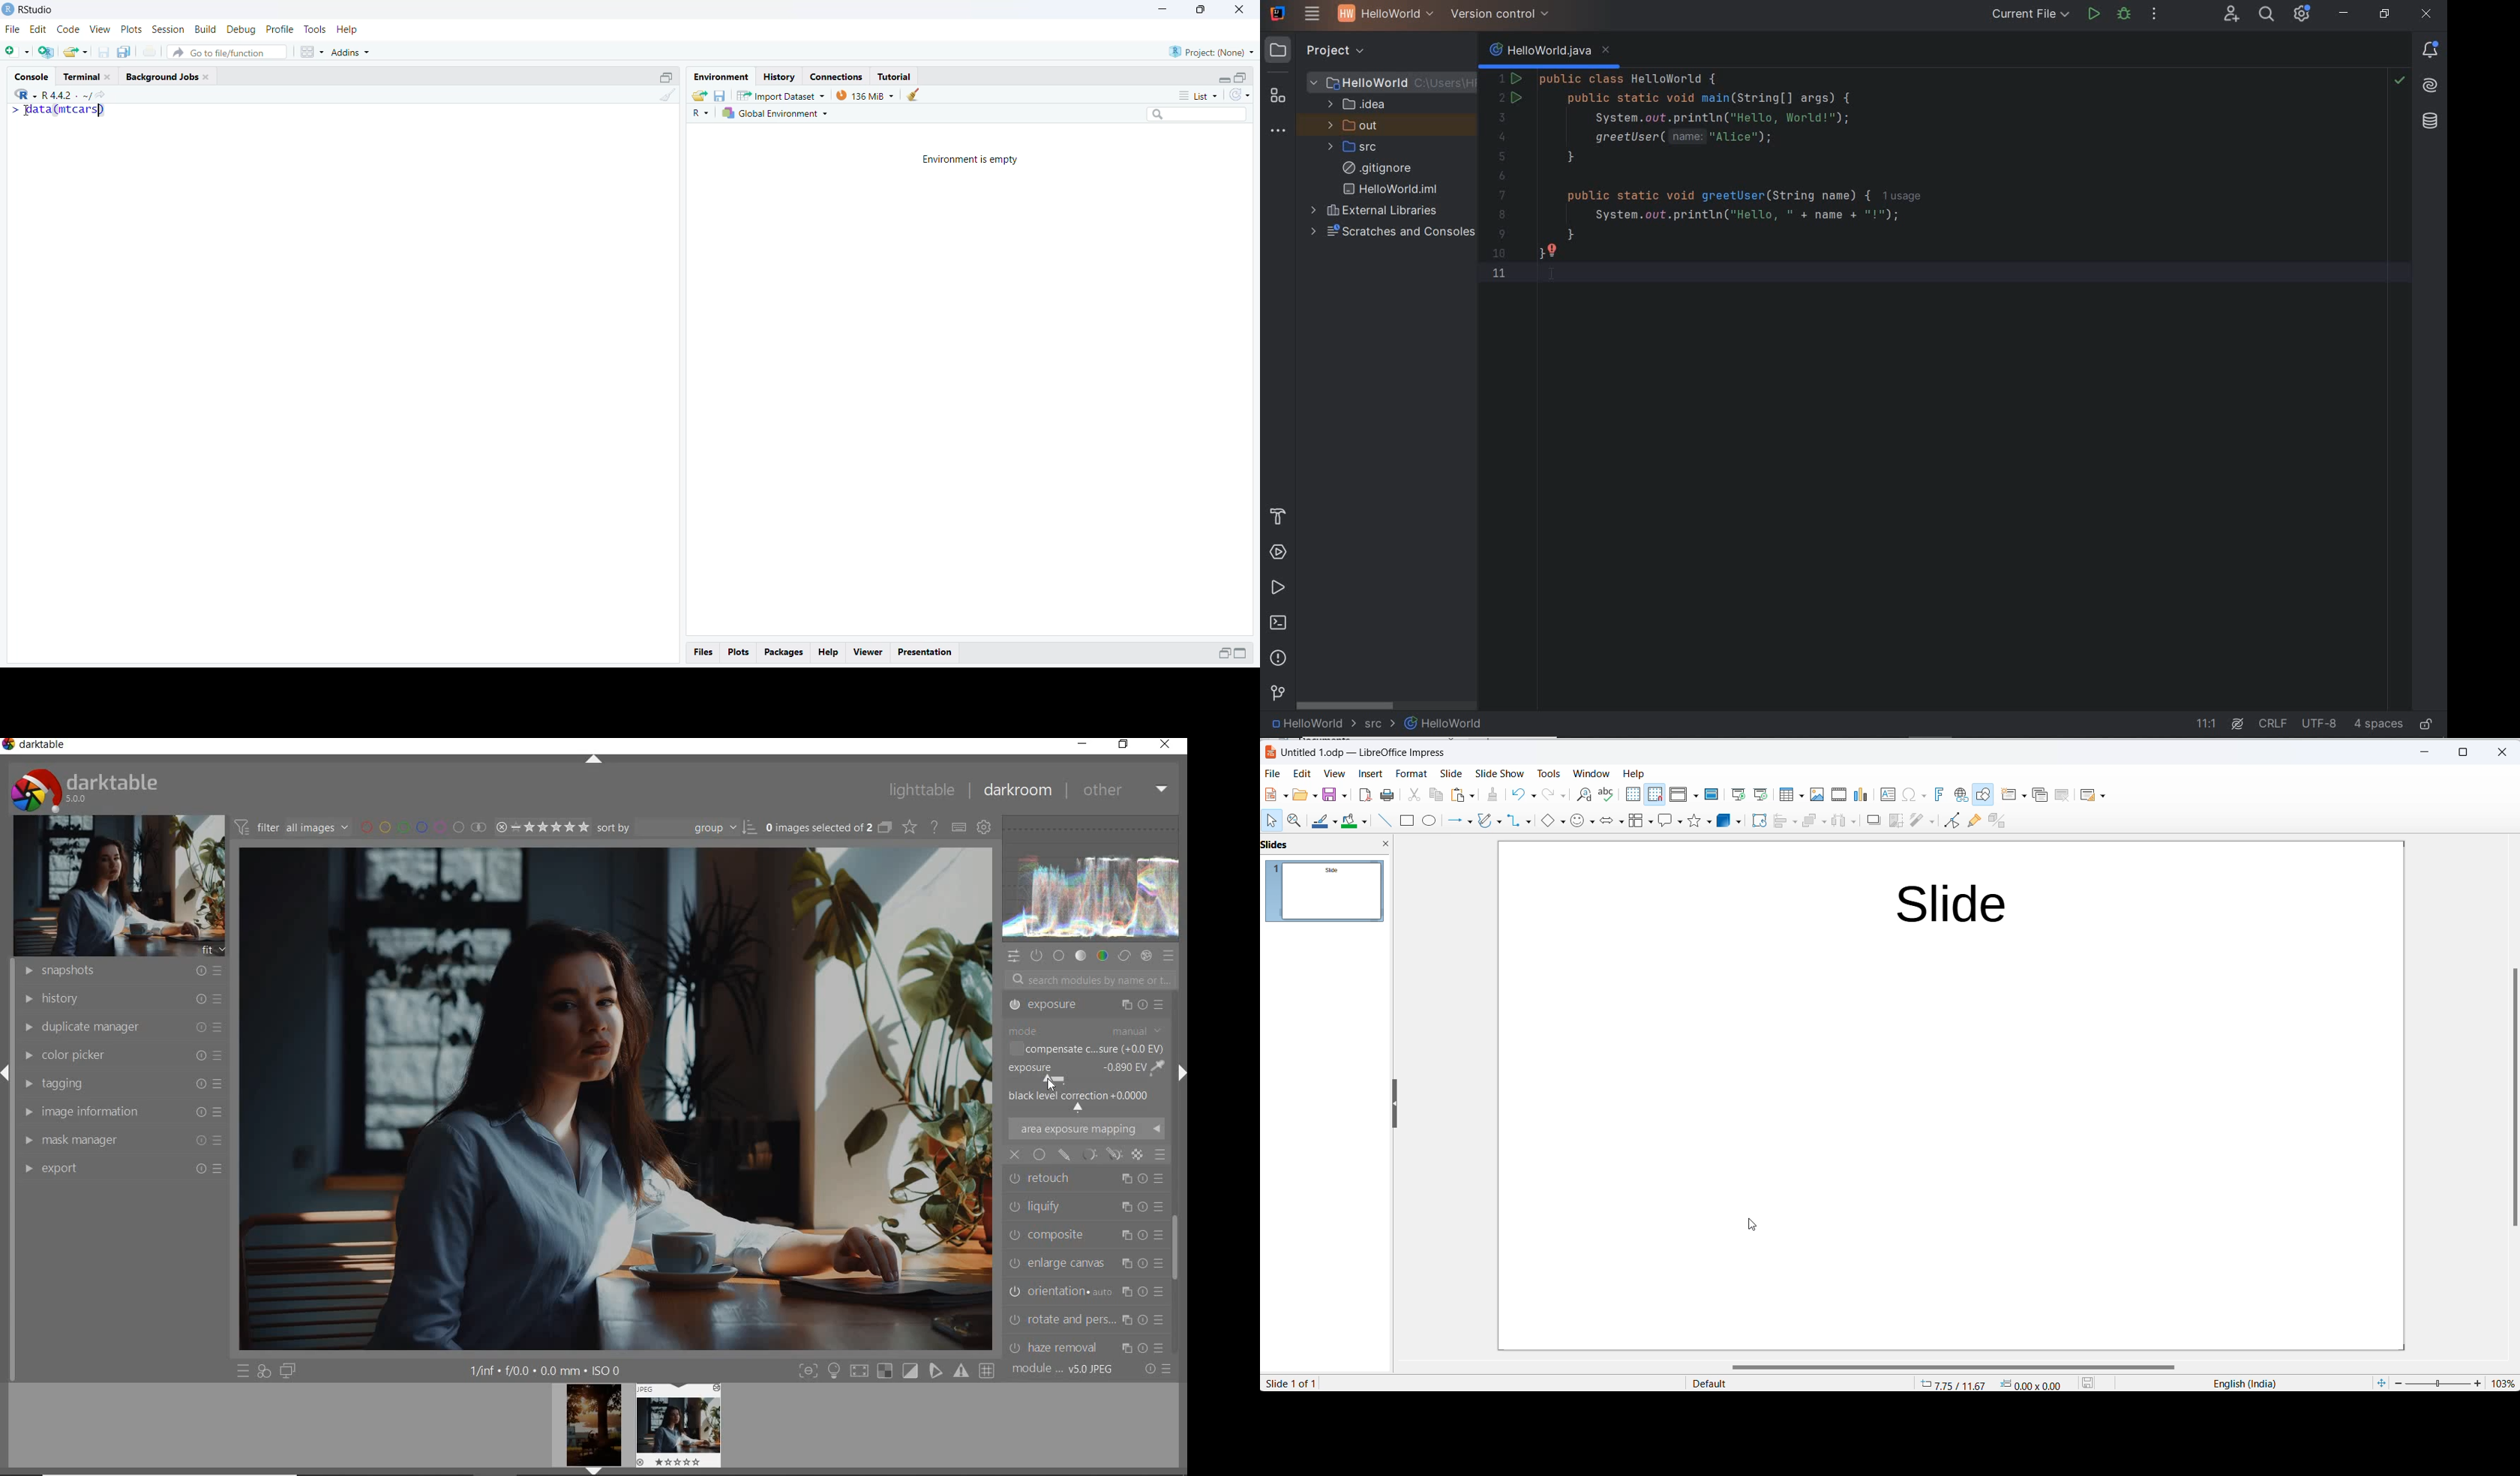 The height and width of the screenshot is (1484, 2520). What do you see at coordinates (1385, 796) in the screenshot?
I see `Print` at bounding box center [1385, 796].